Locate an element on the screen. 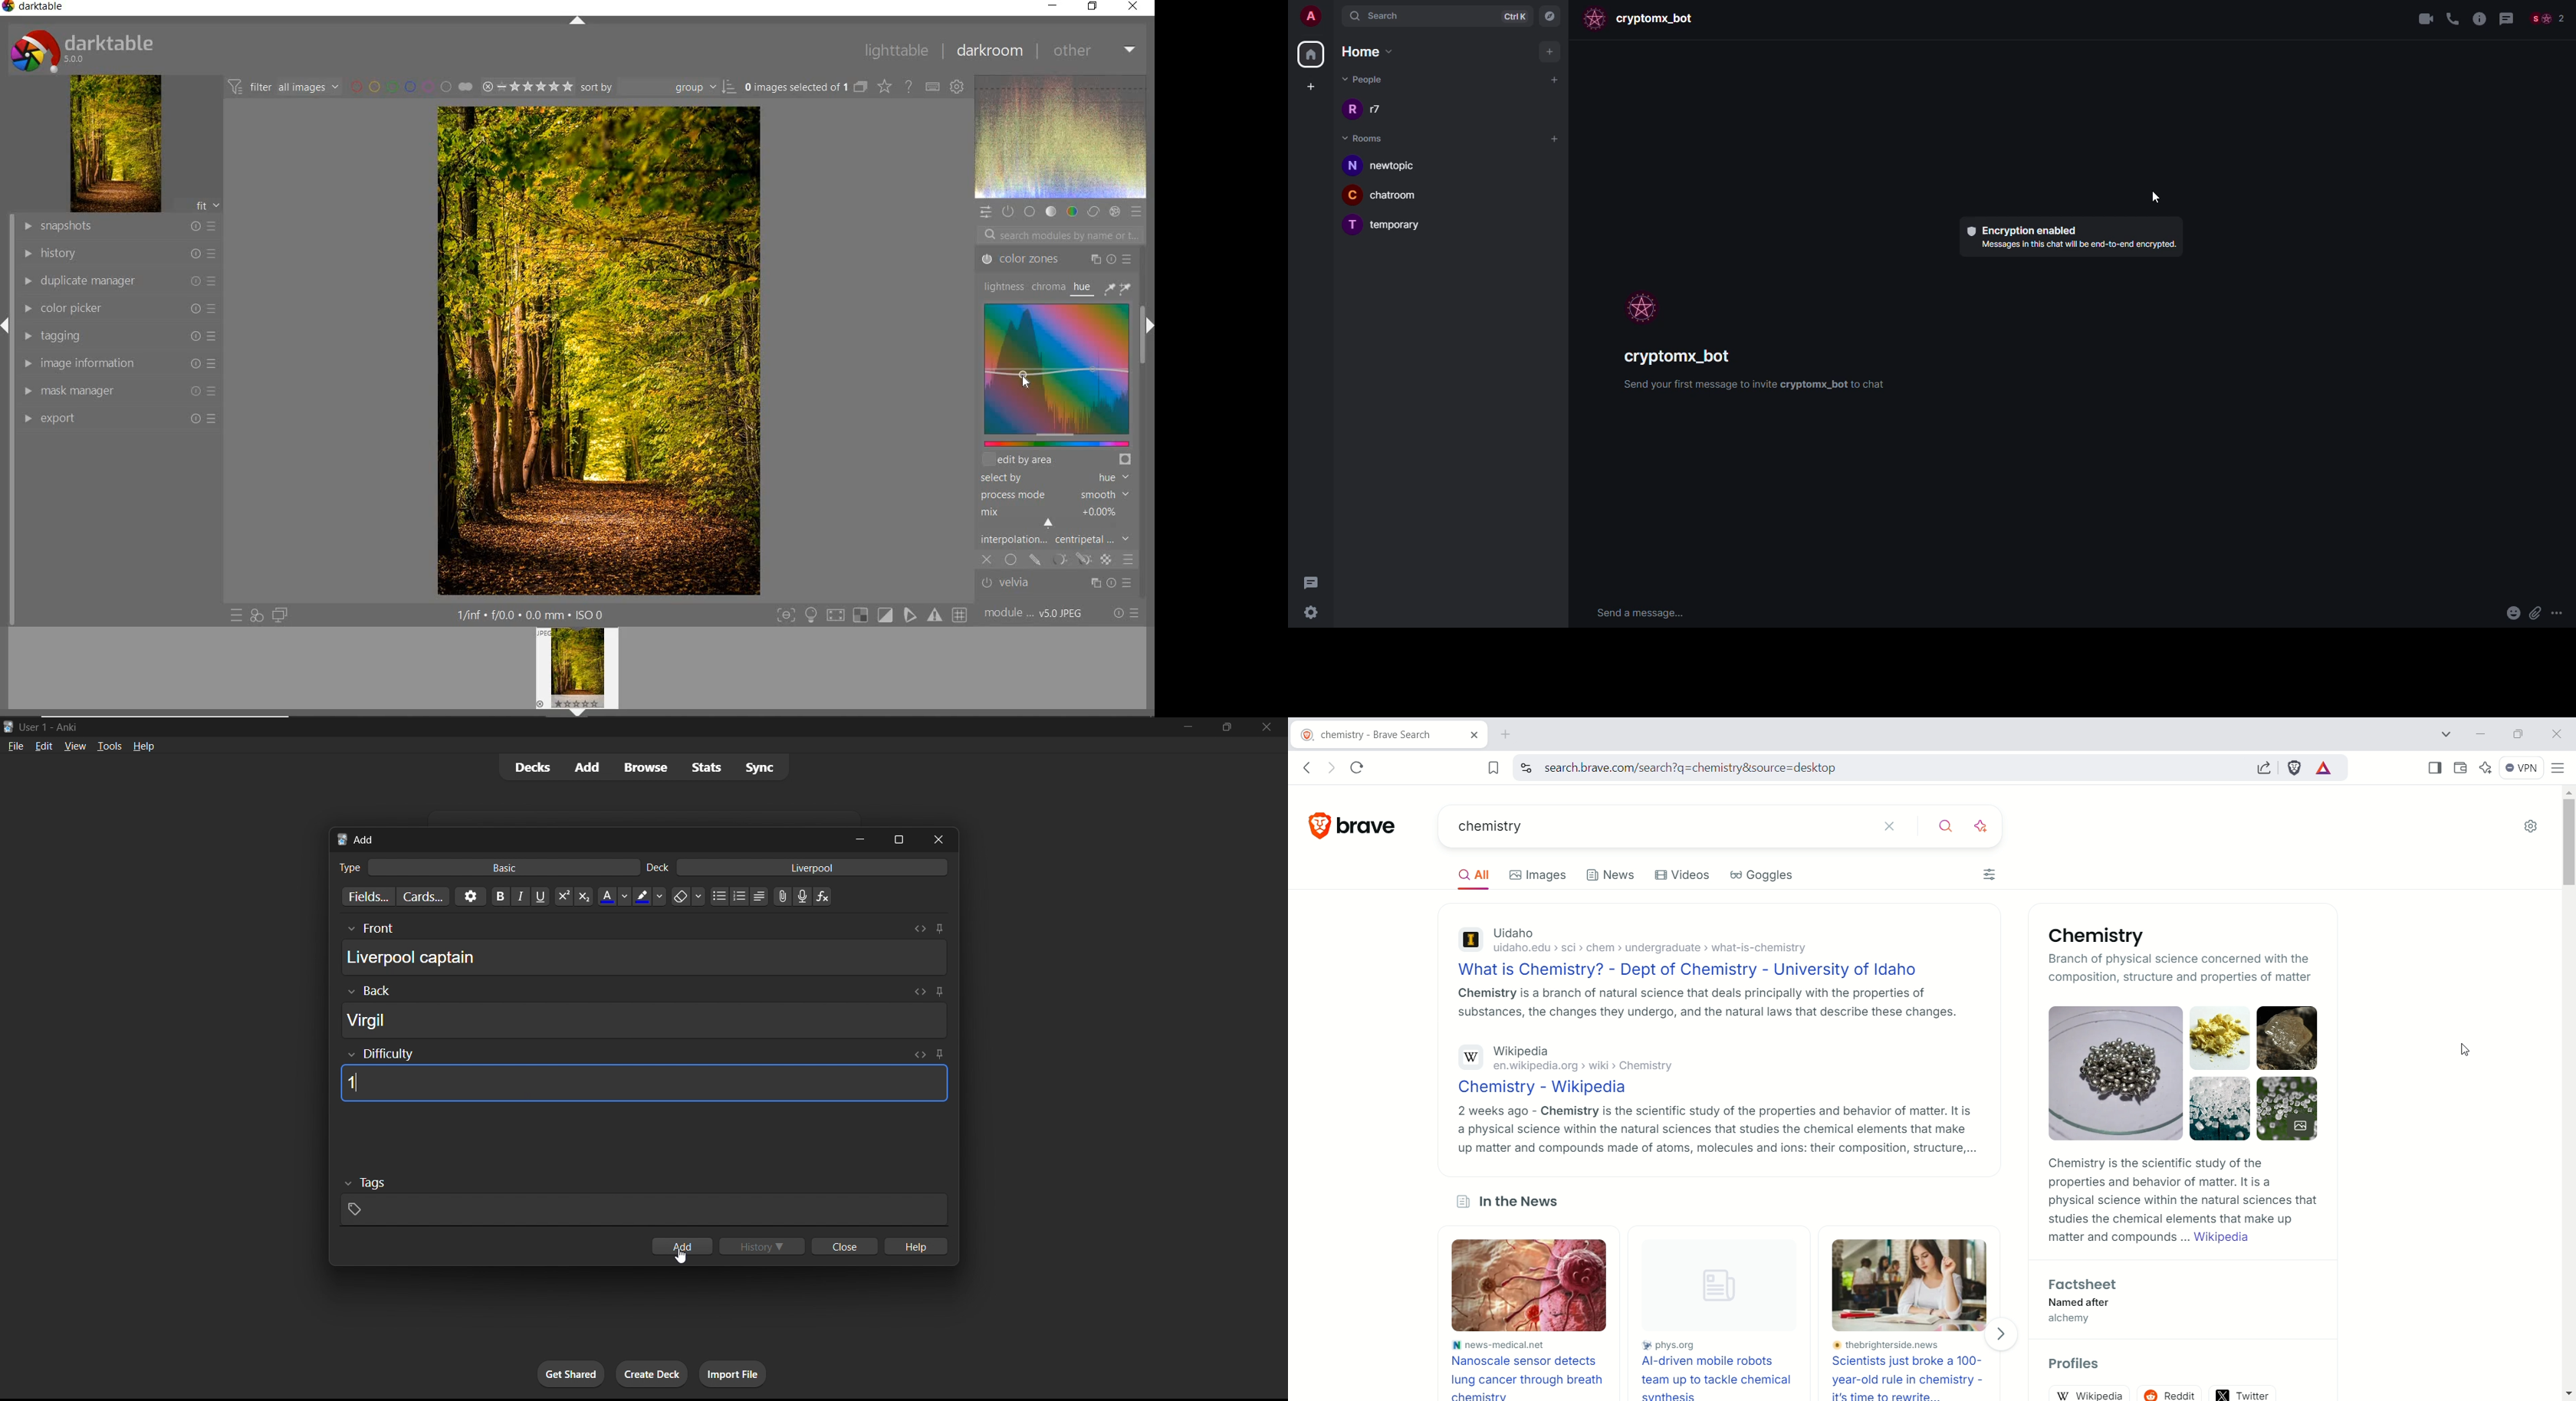 This screenshot has height=1428, width=2576. attach is located at coordinates (2534, 614).